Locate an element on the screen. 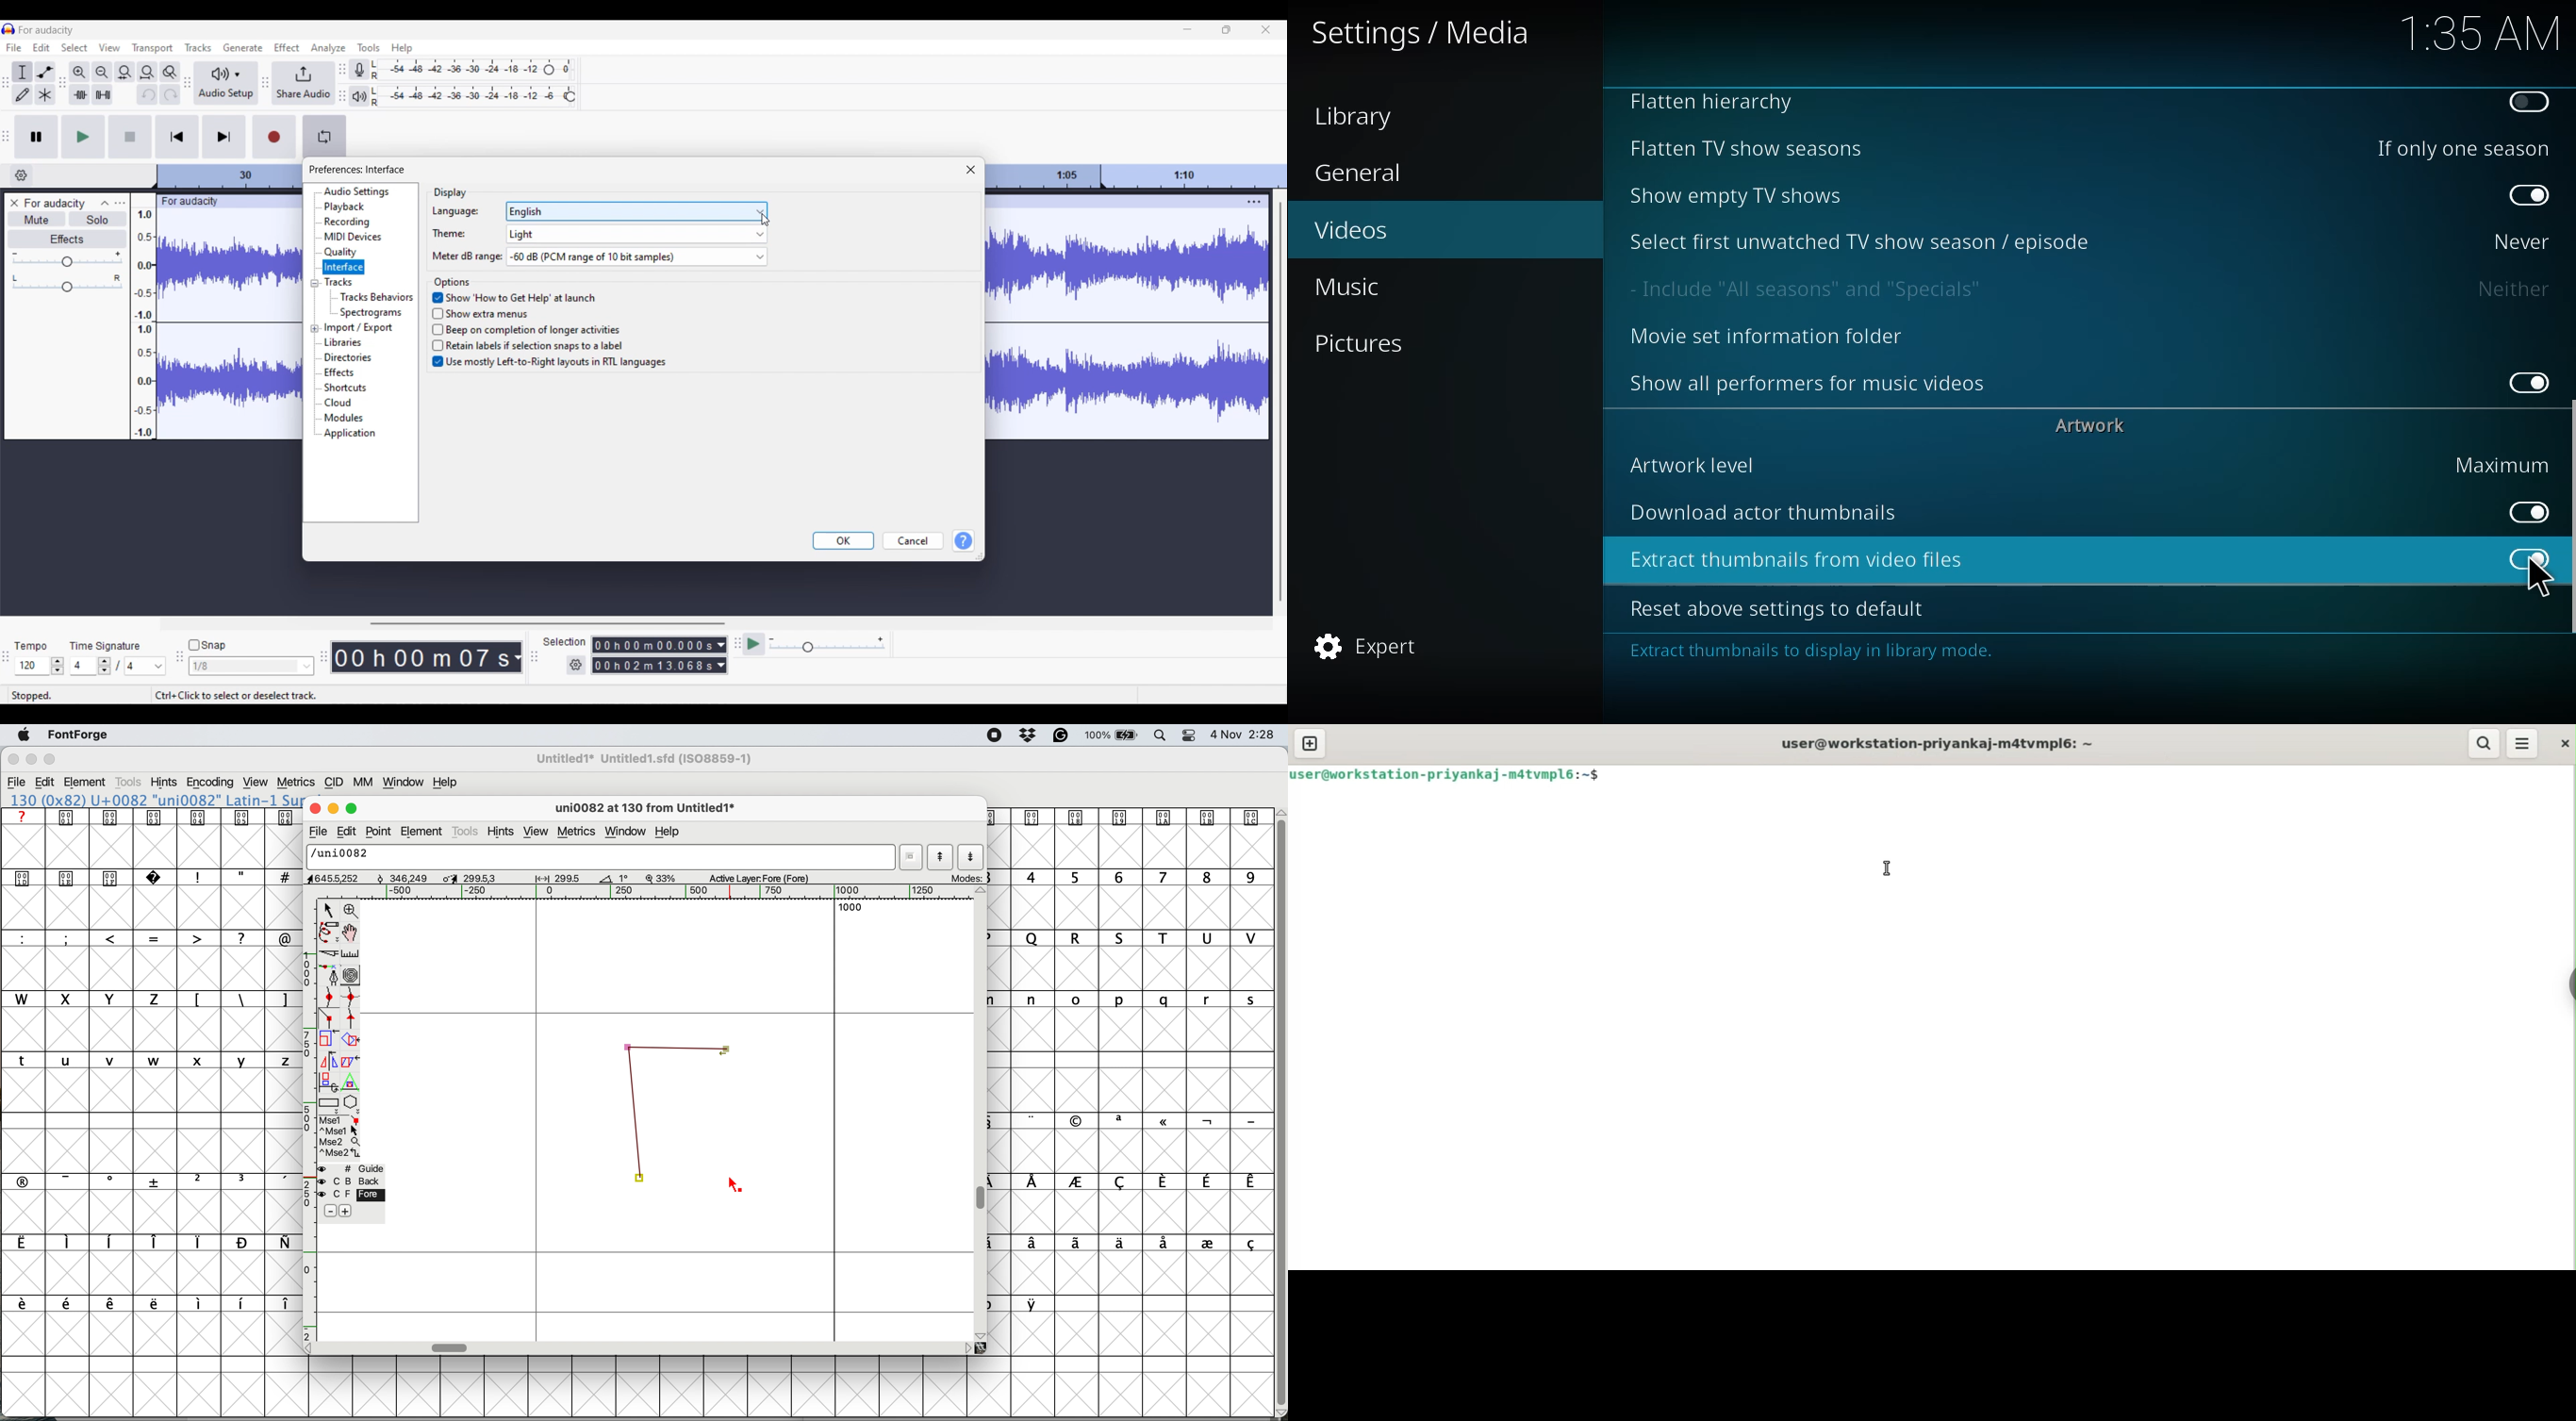  extract thumbnails is located at coordinates (1800, 560).